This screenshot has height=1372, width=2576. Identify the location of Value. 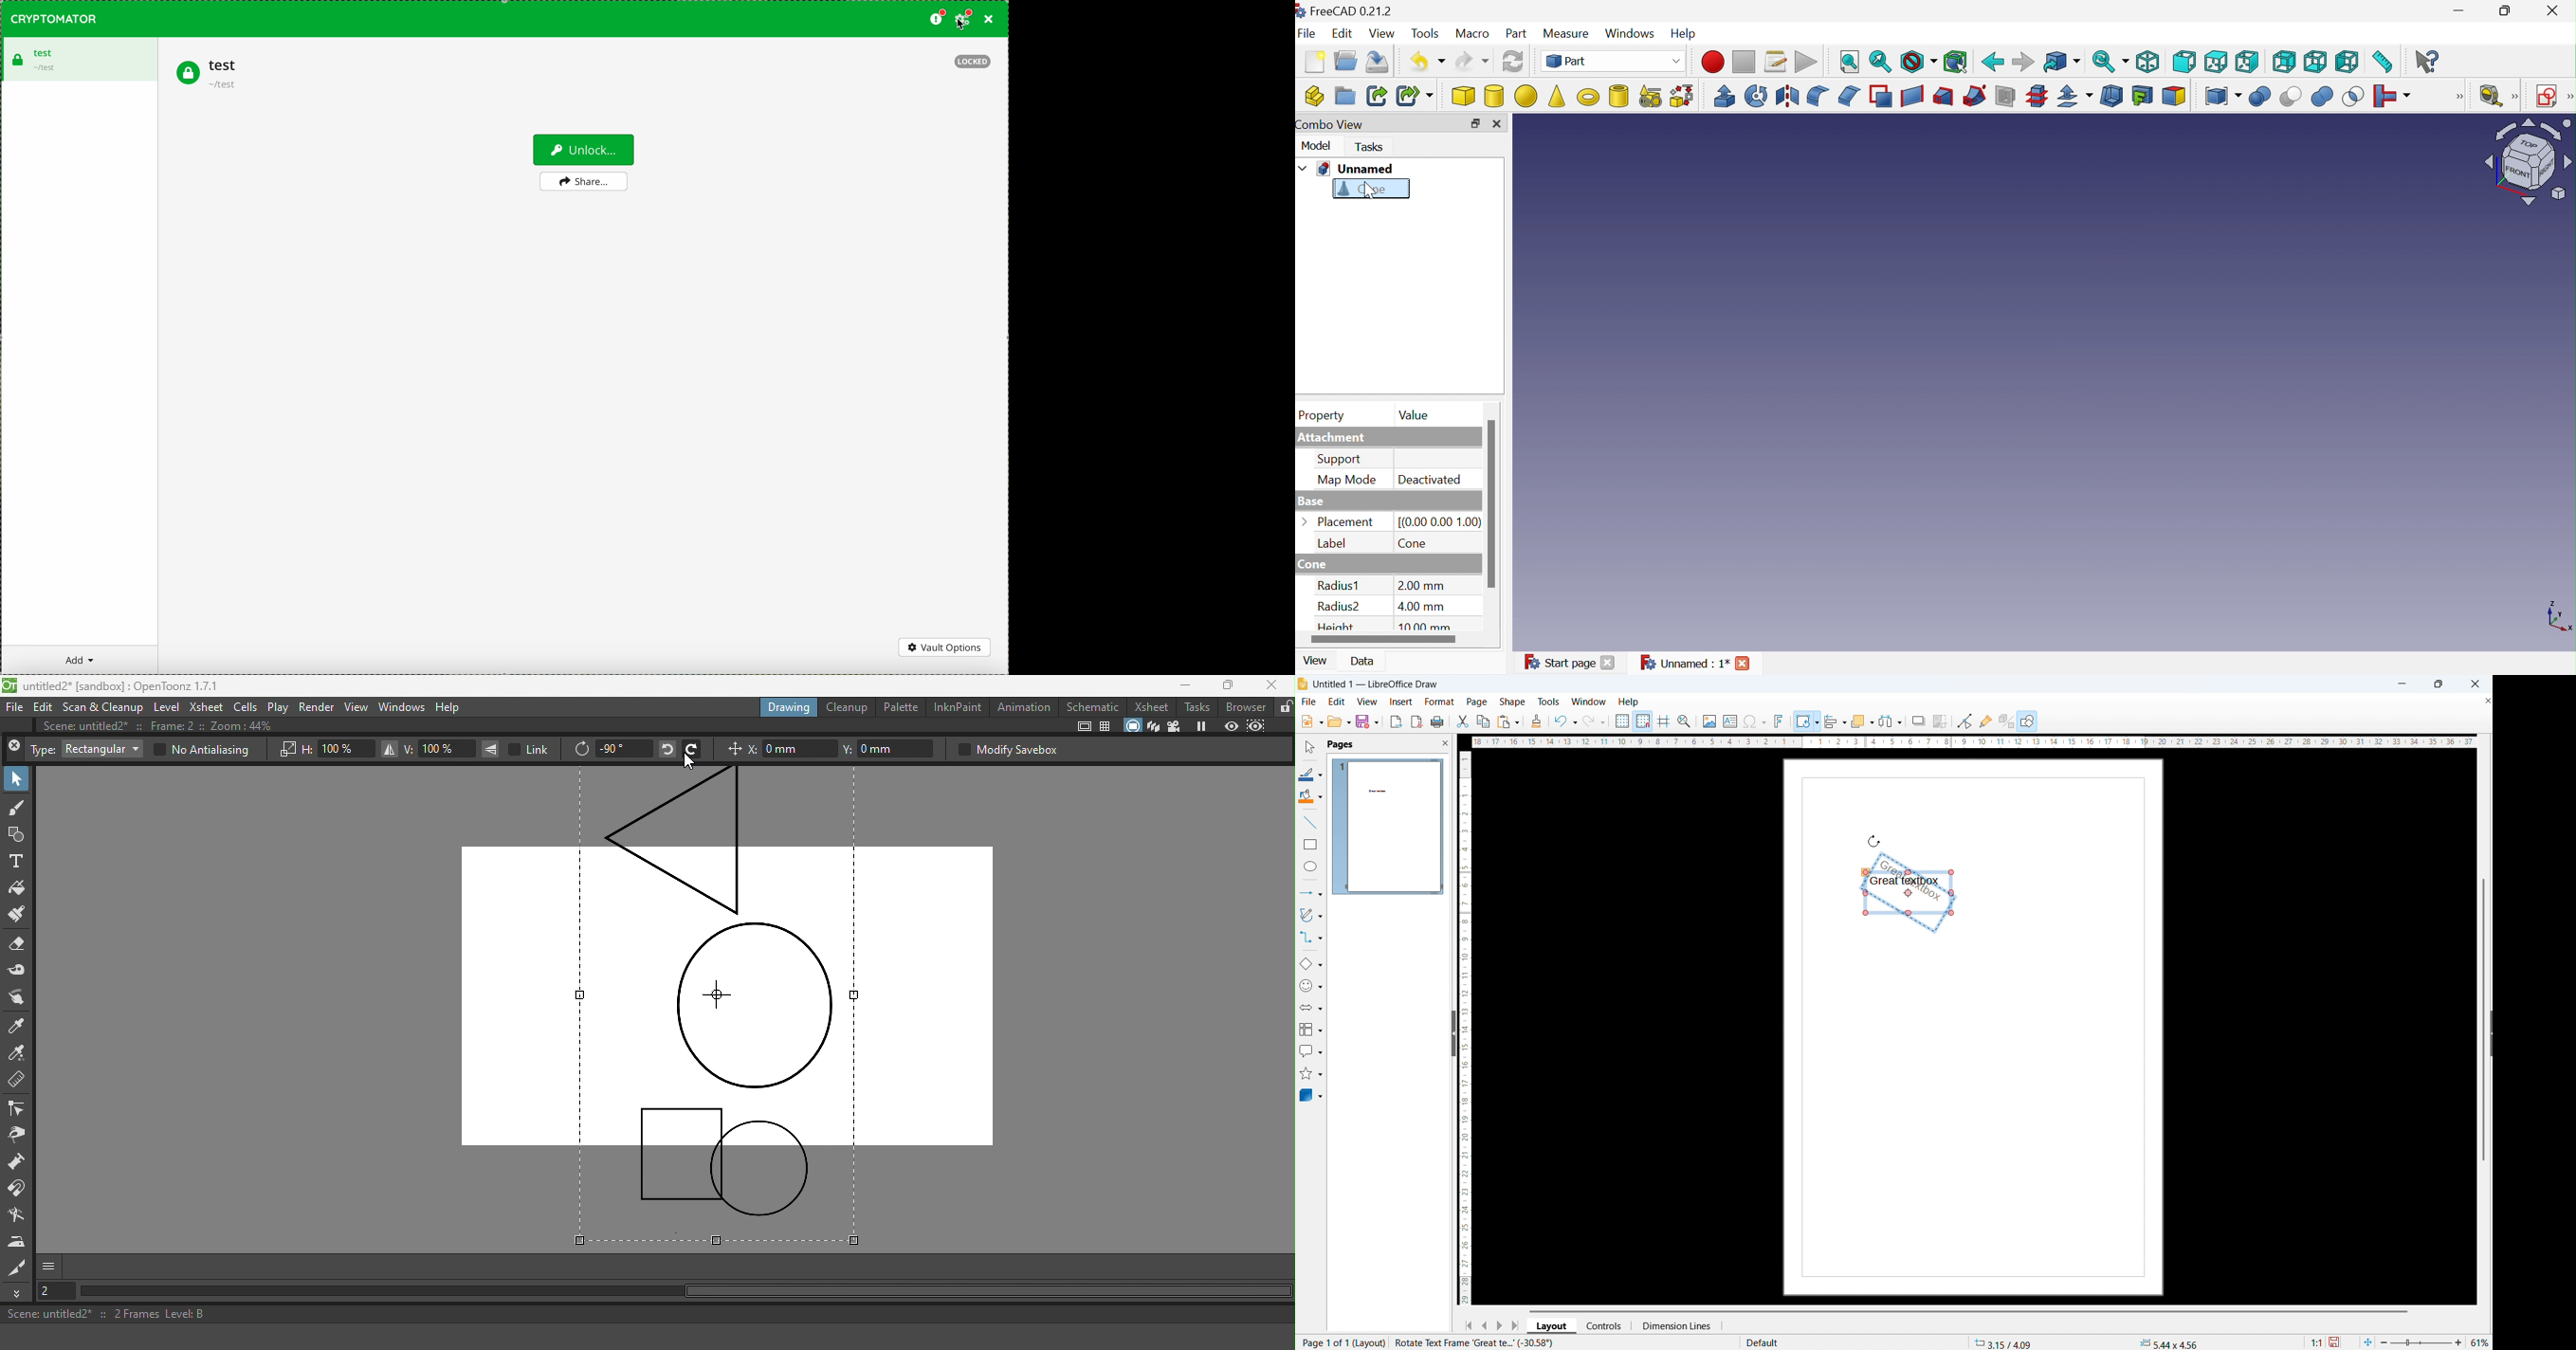
(1415, 415).